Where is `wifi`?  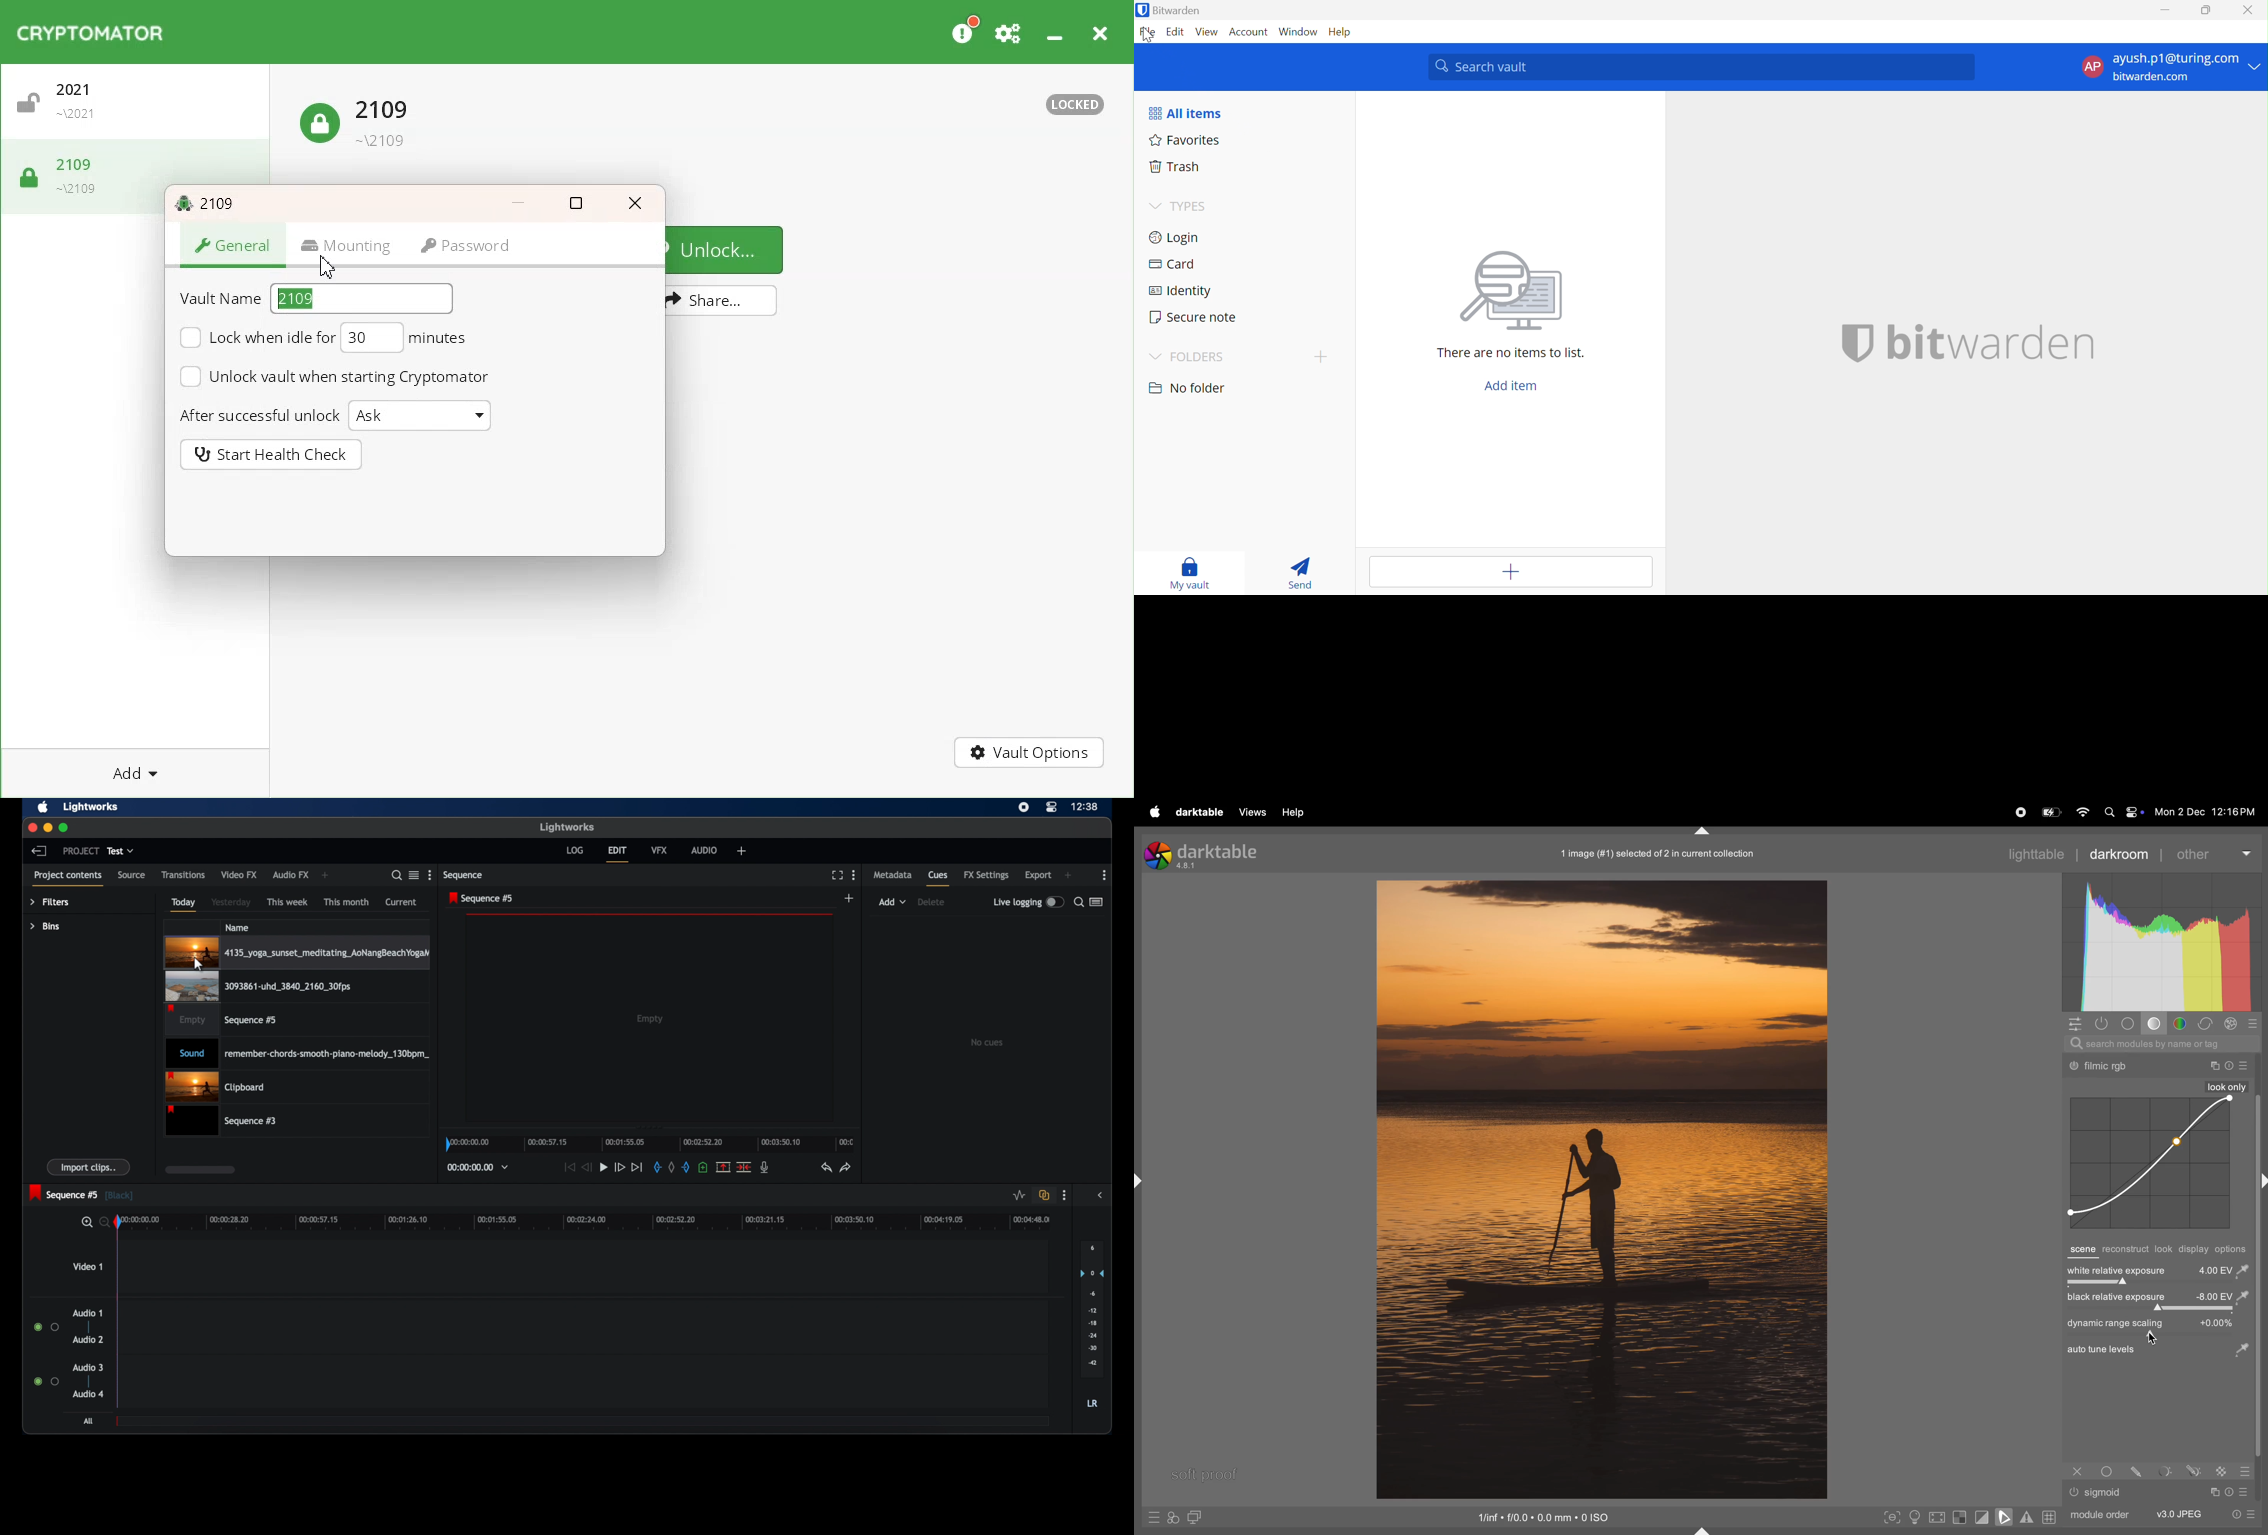 wifi is located at coordinates (2081, 813).